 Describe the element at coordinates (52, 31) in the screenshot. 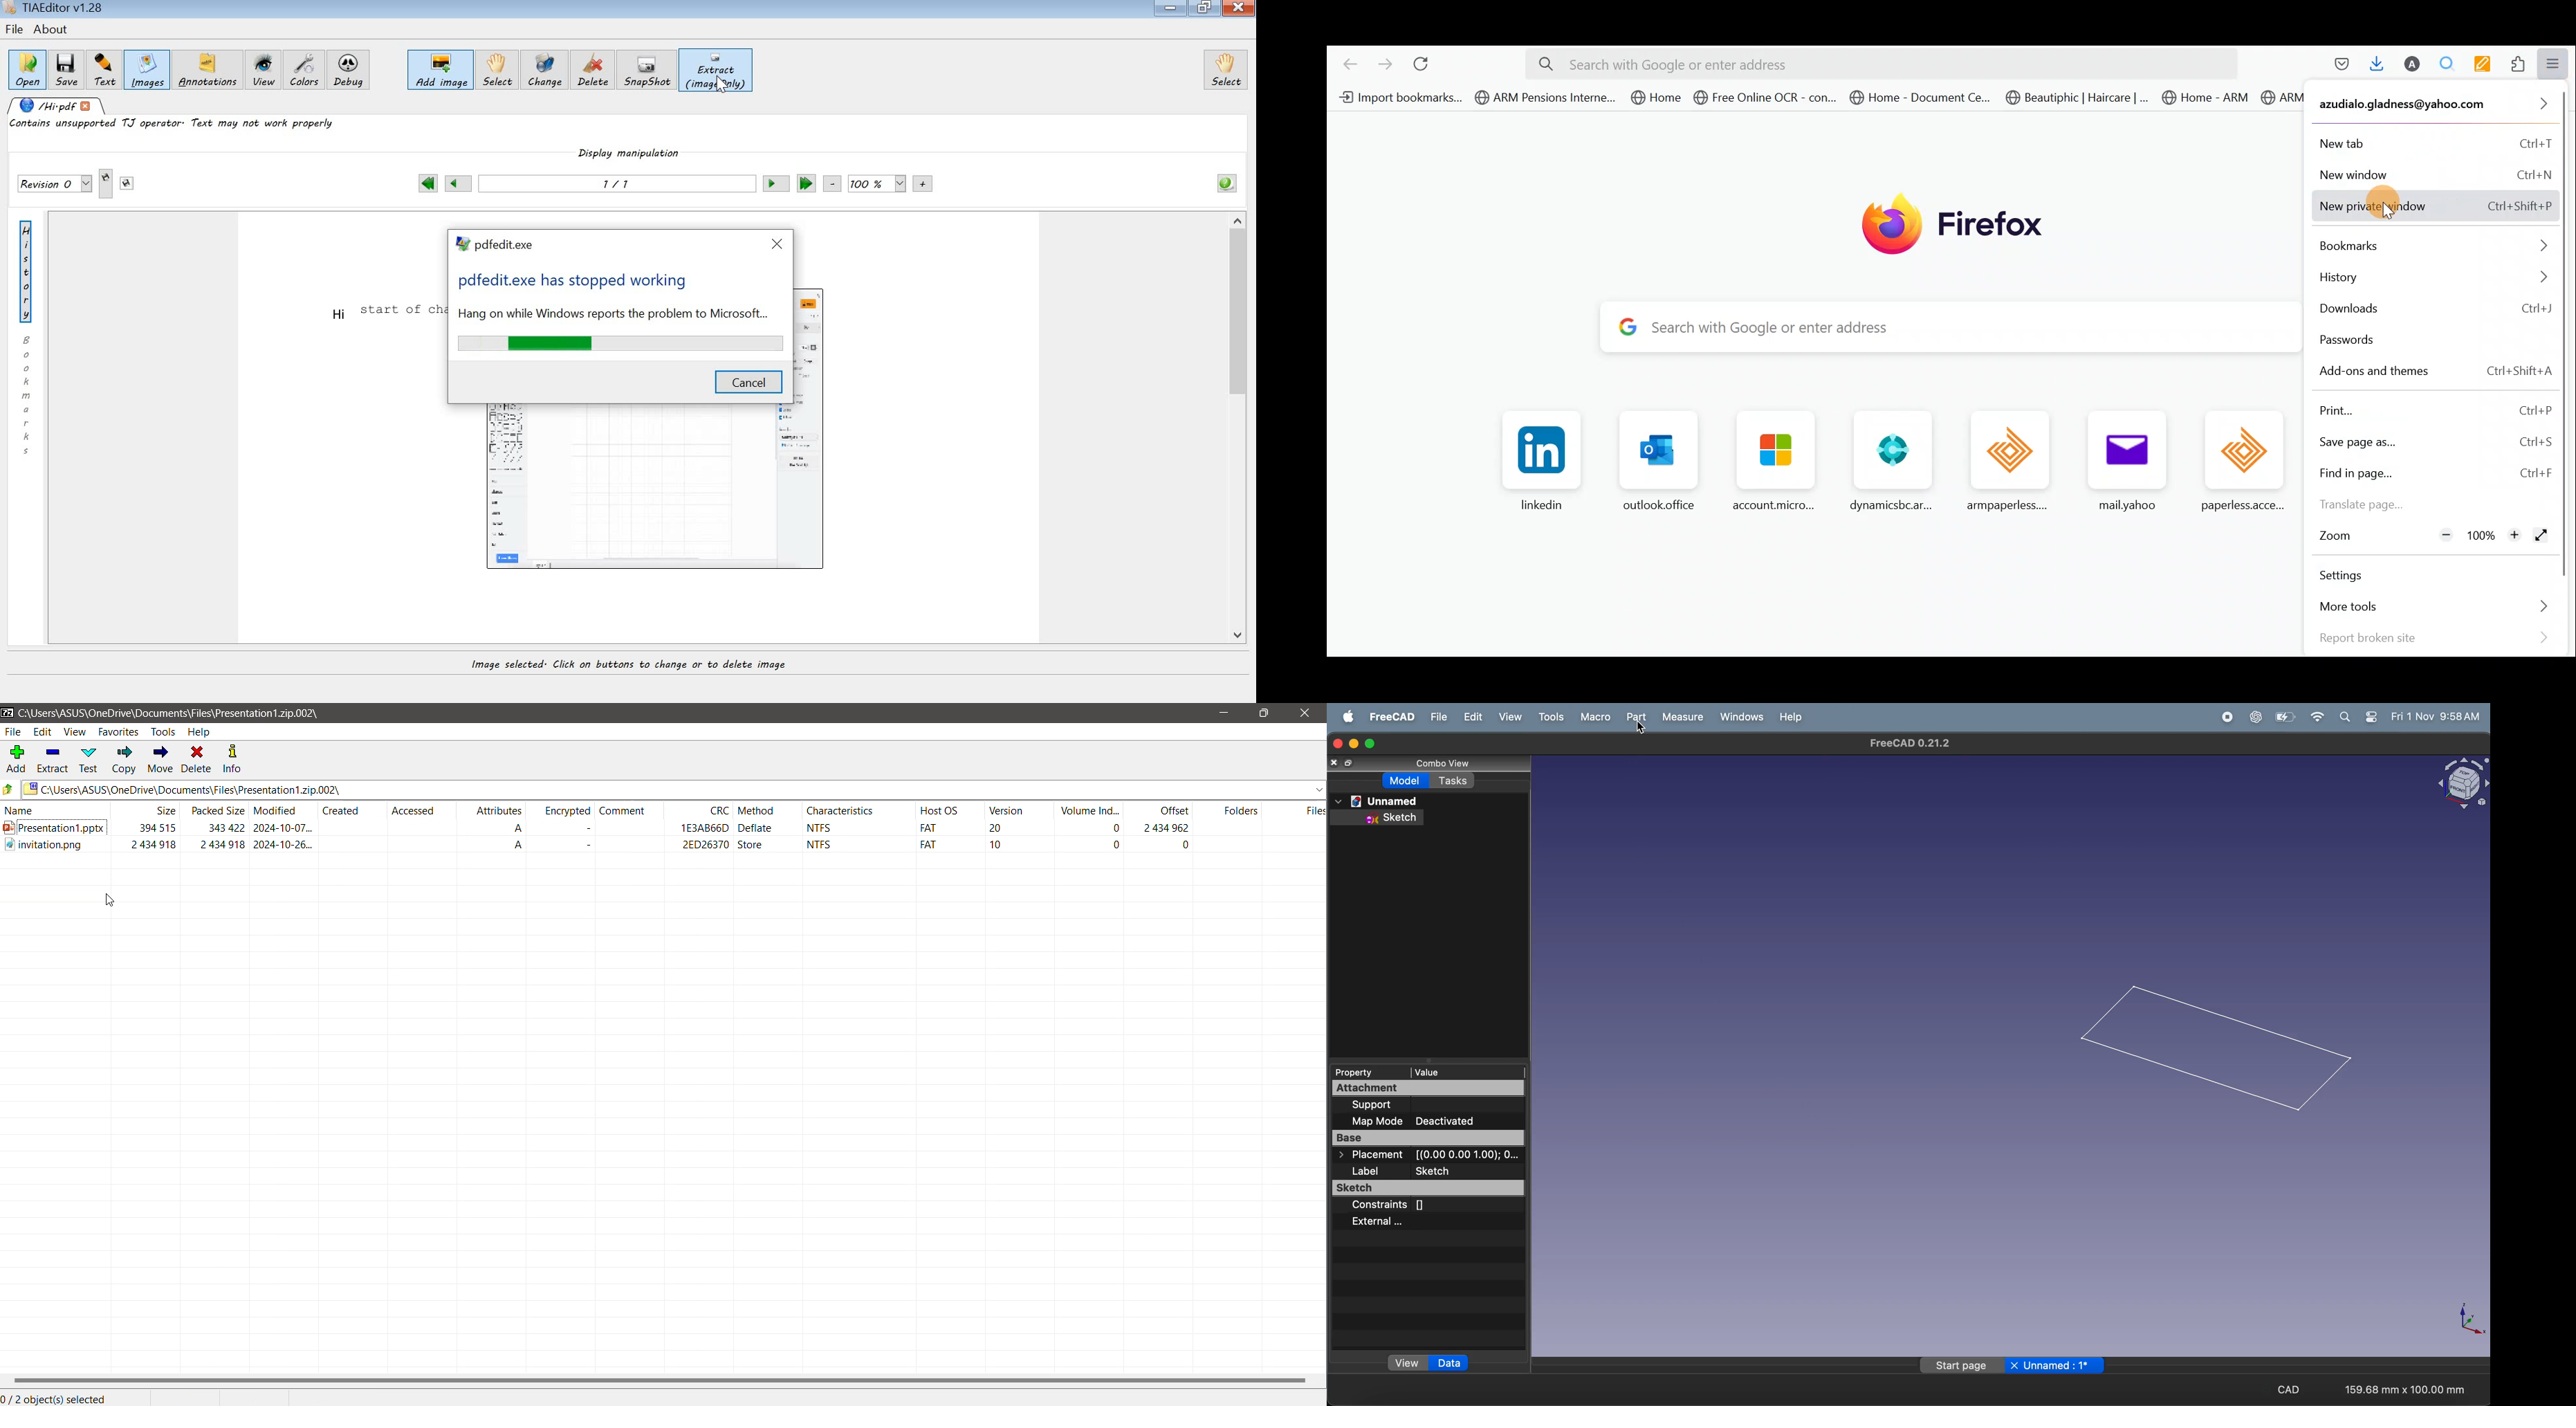

I see `about` at that location.